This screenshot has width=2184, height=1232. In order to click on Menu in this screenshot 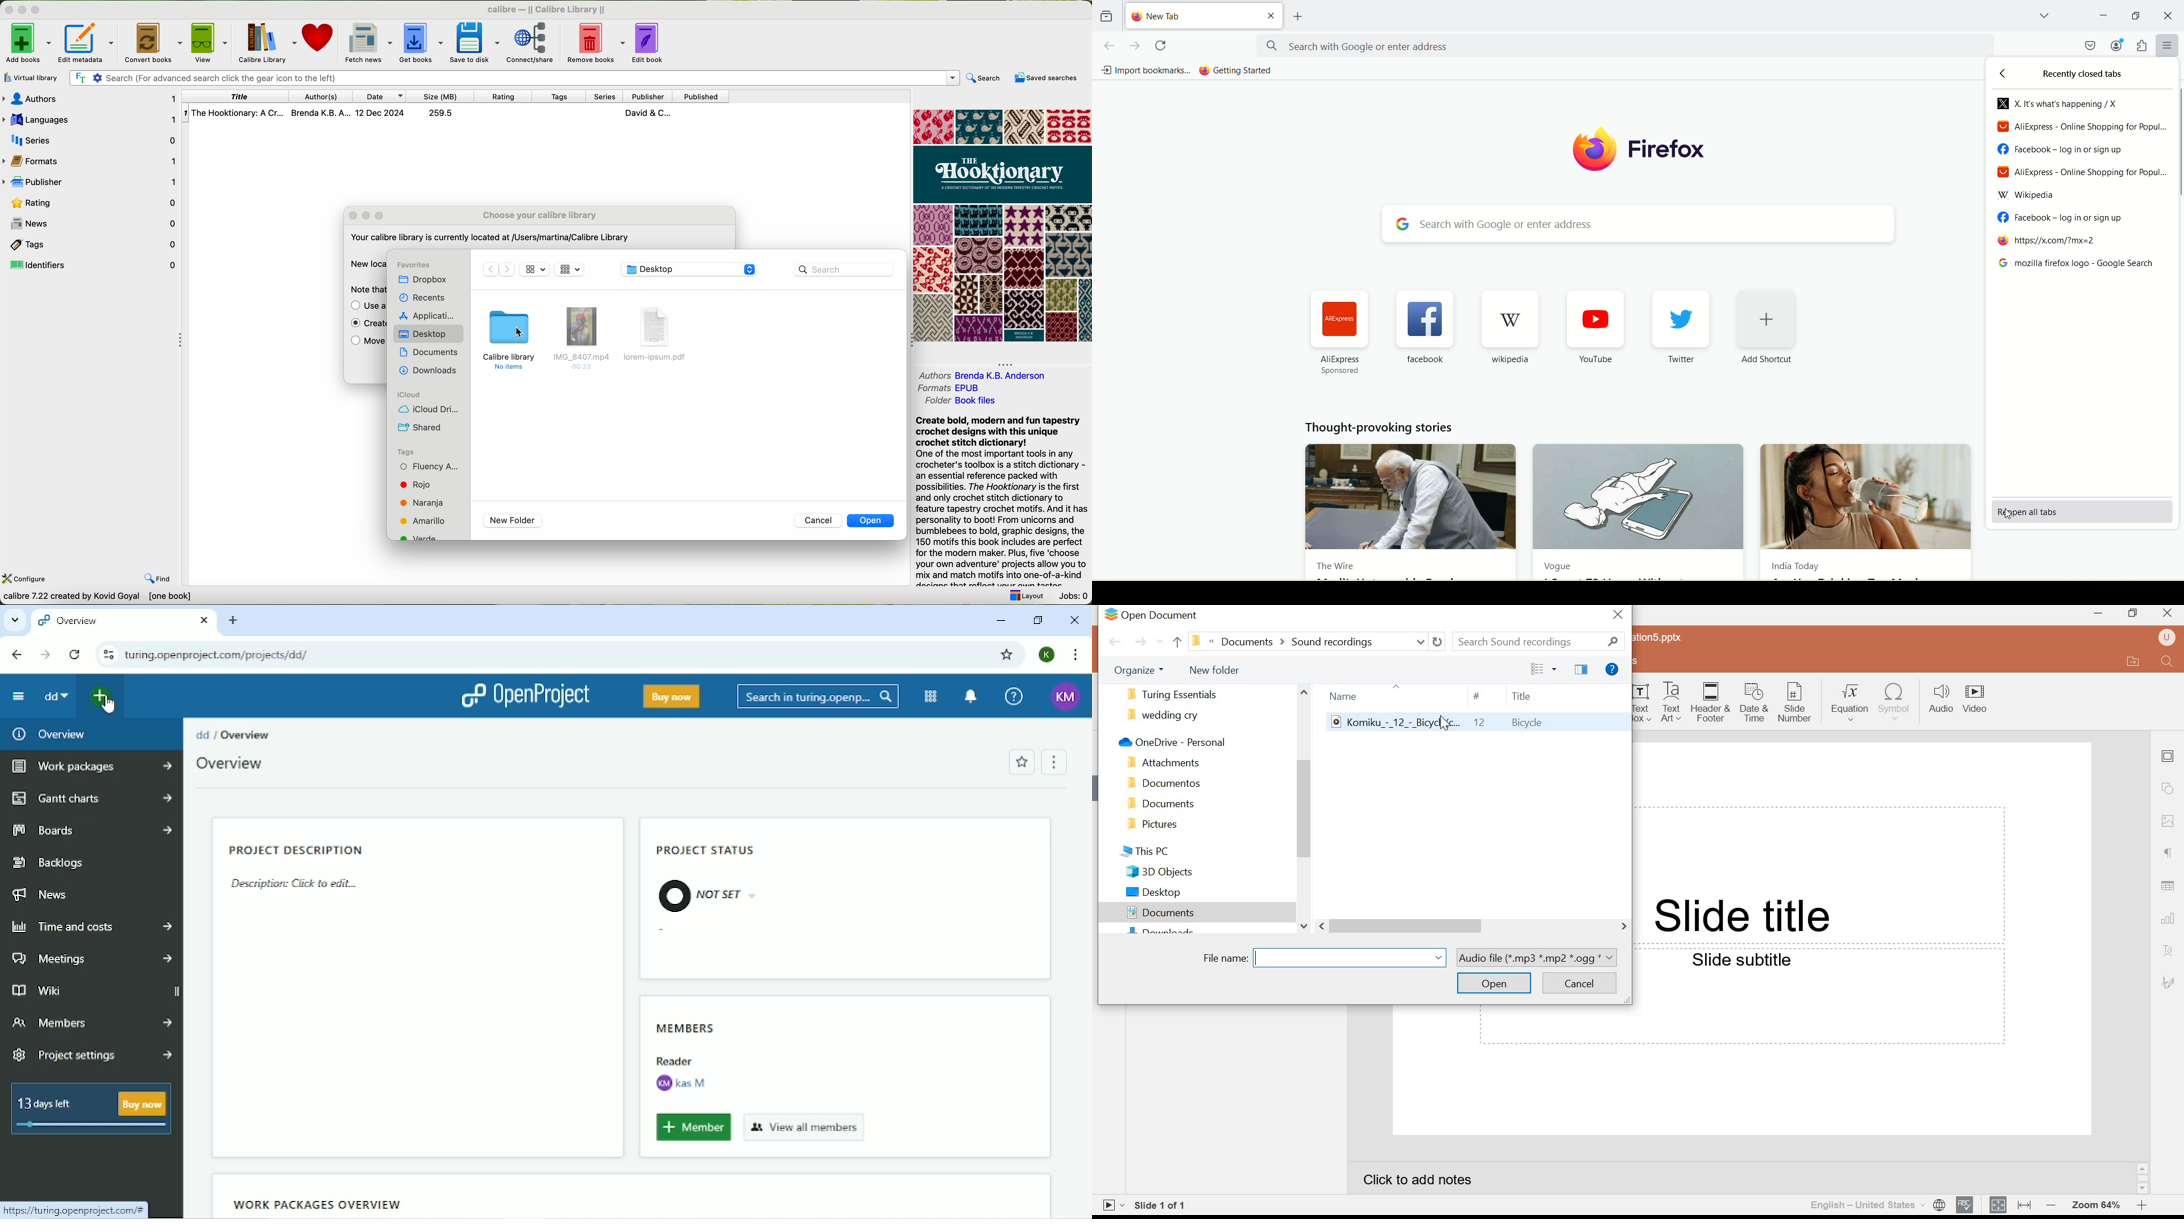, I will do `click(1056, 763)`.